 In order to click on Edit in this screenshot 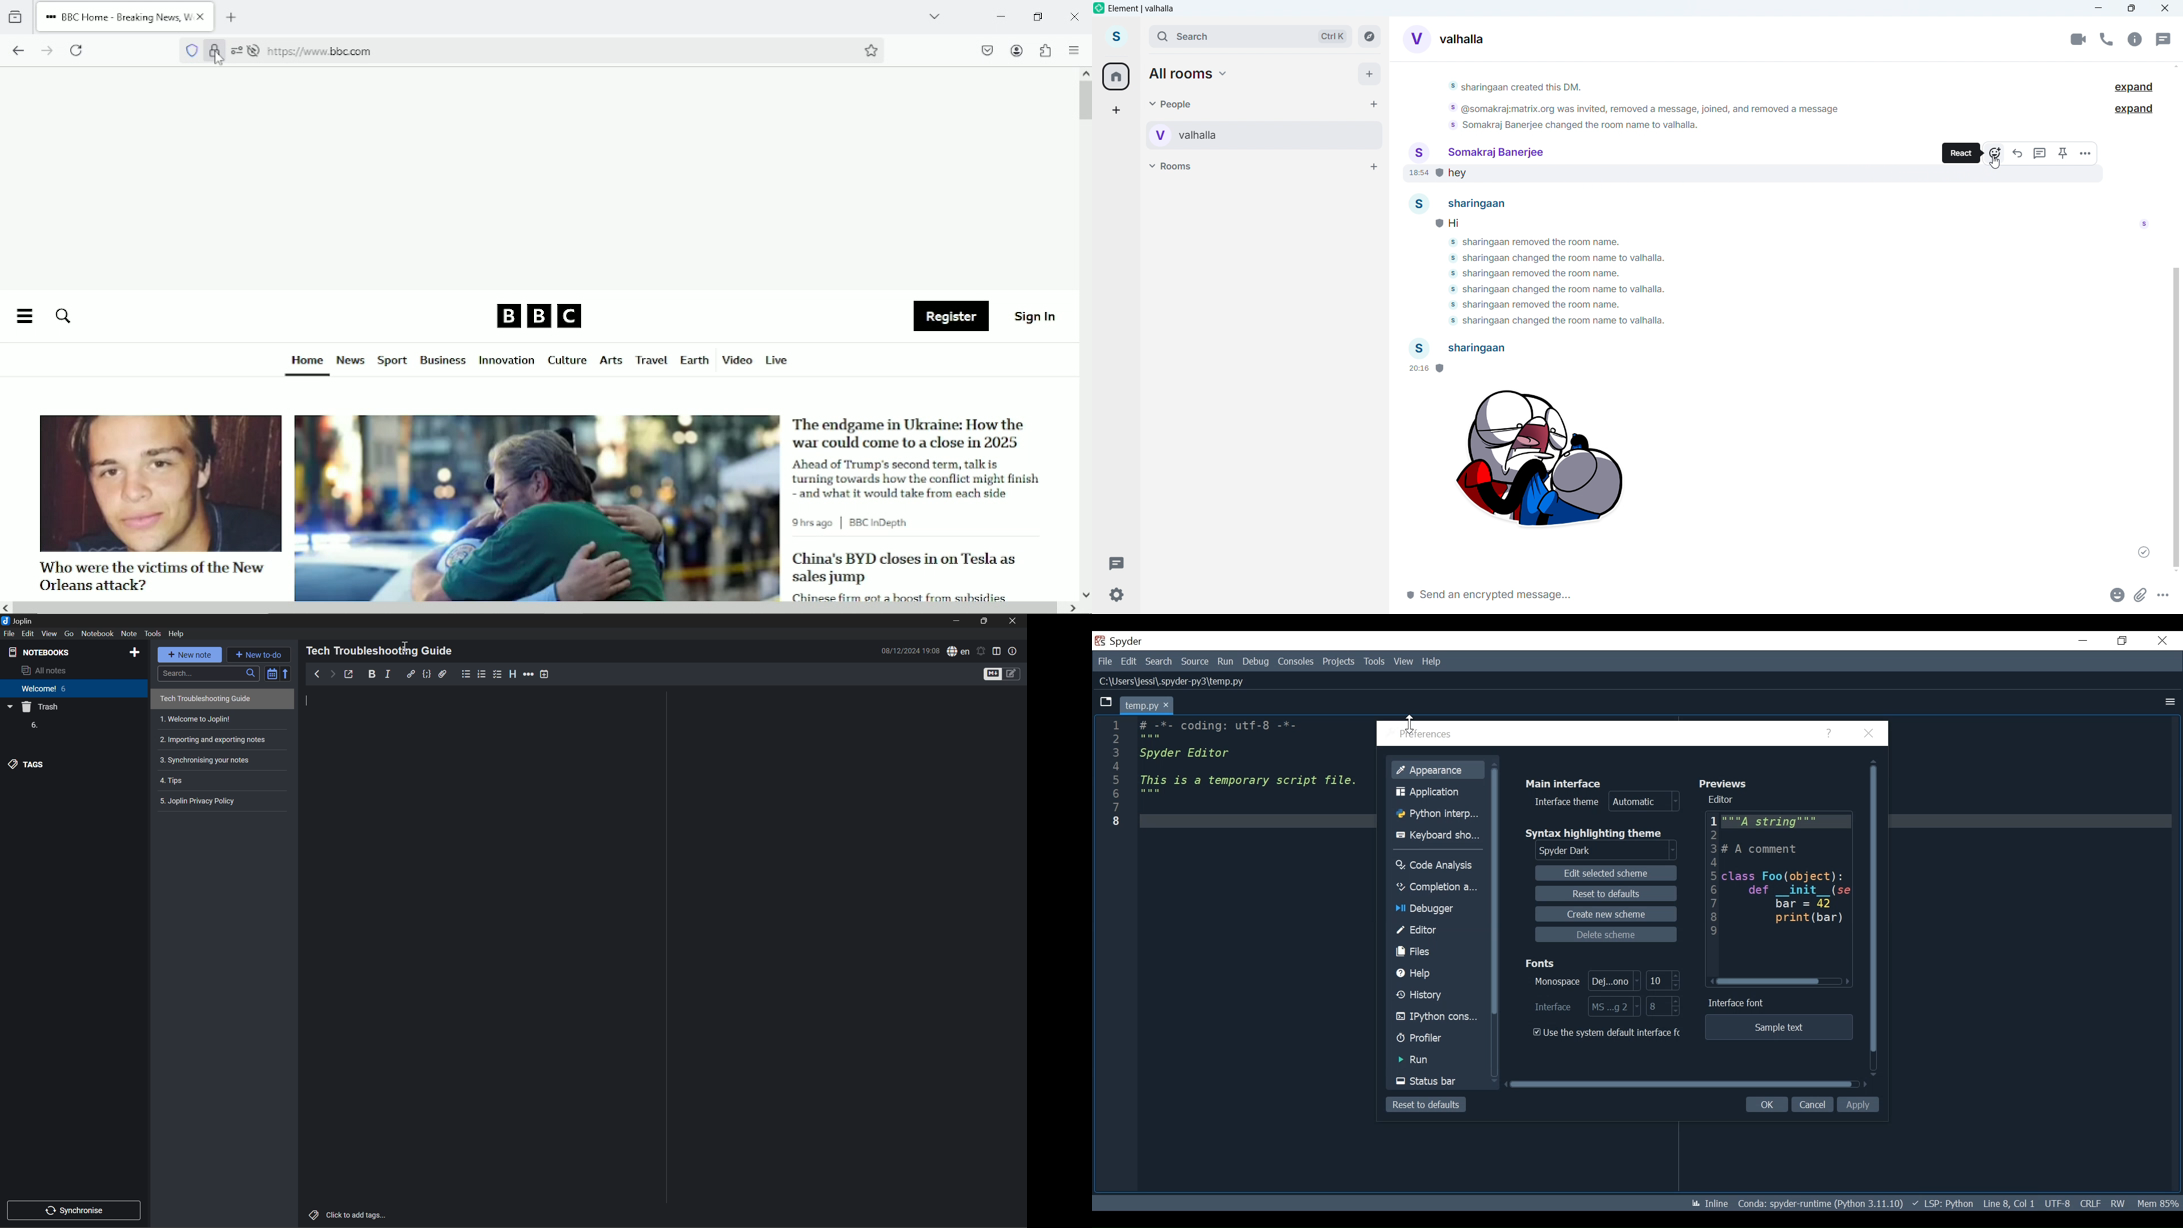, I will do `click(30, 634)`.